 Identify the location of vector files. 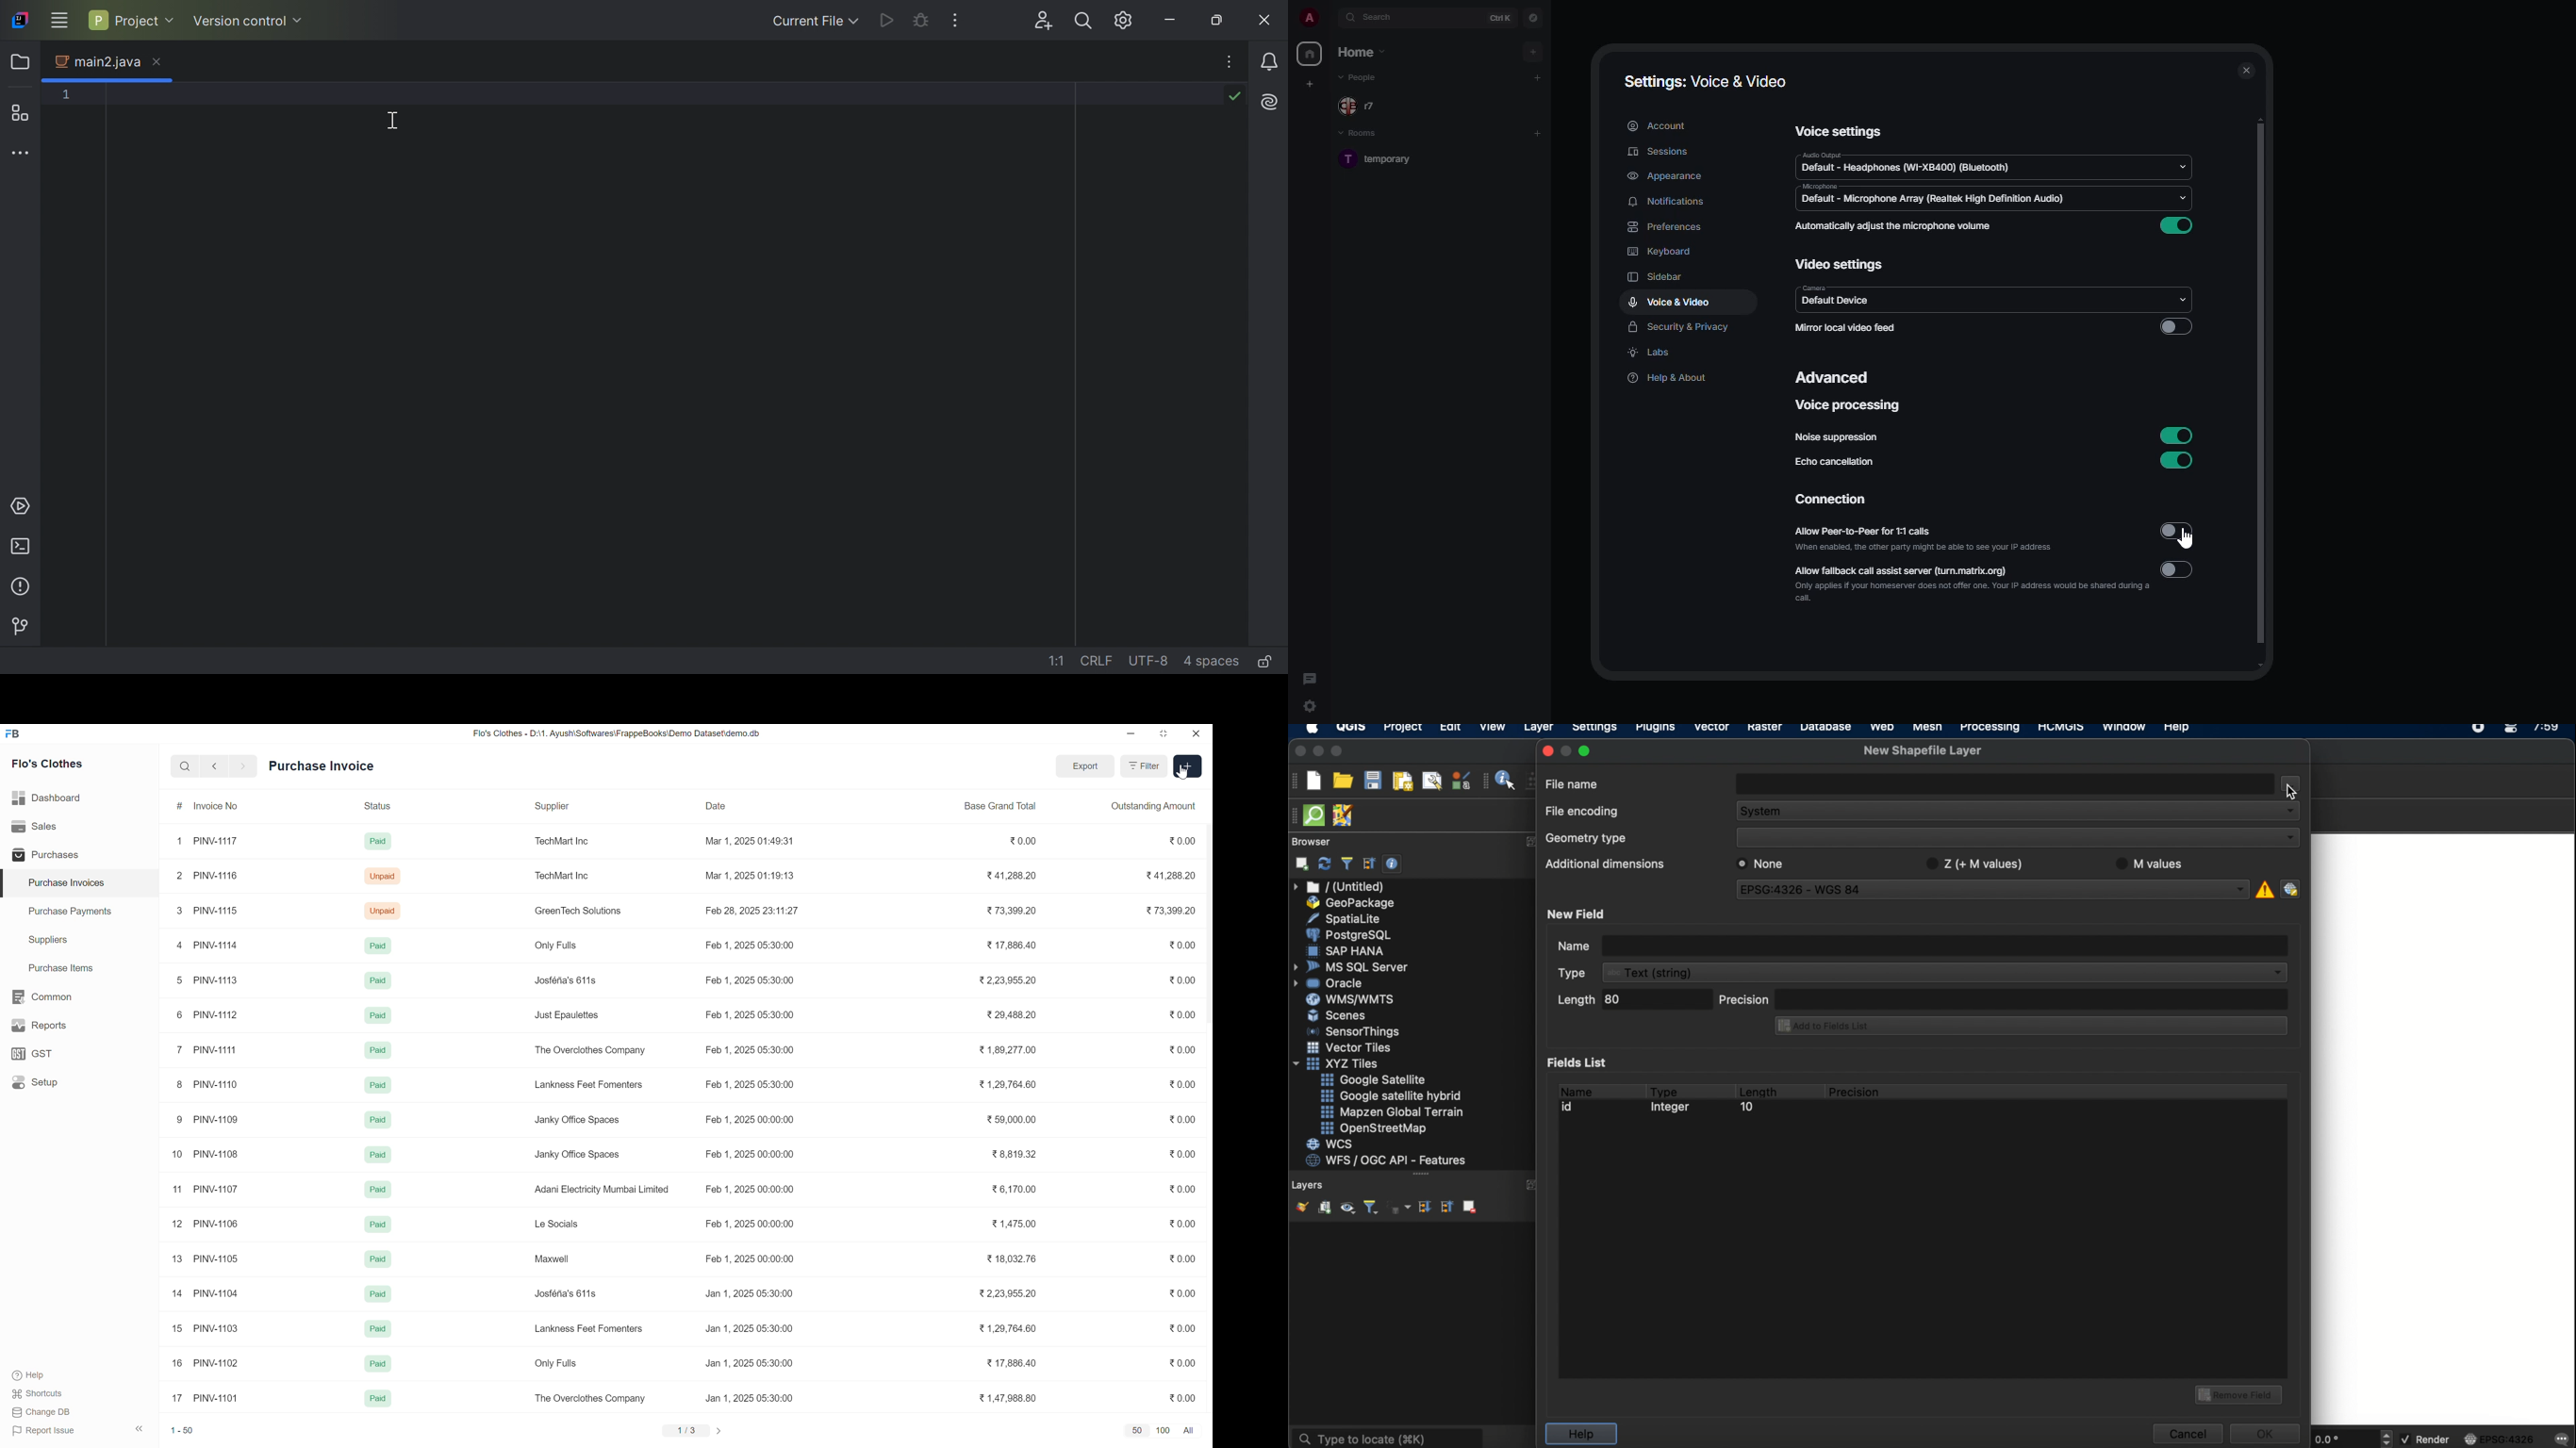
(1350, 1048).